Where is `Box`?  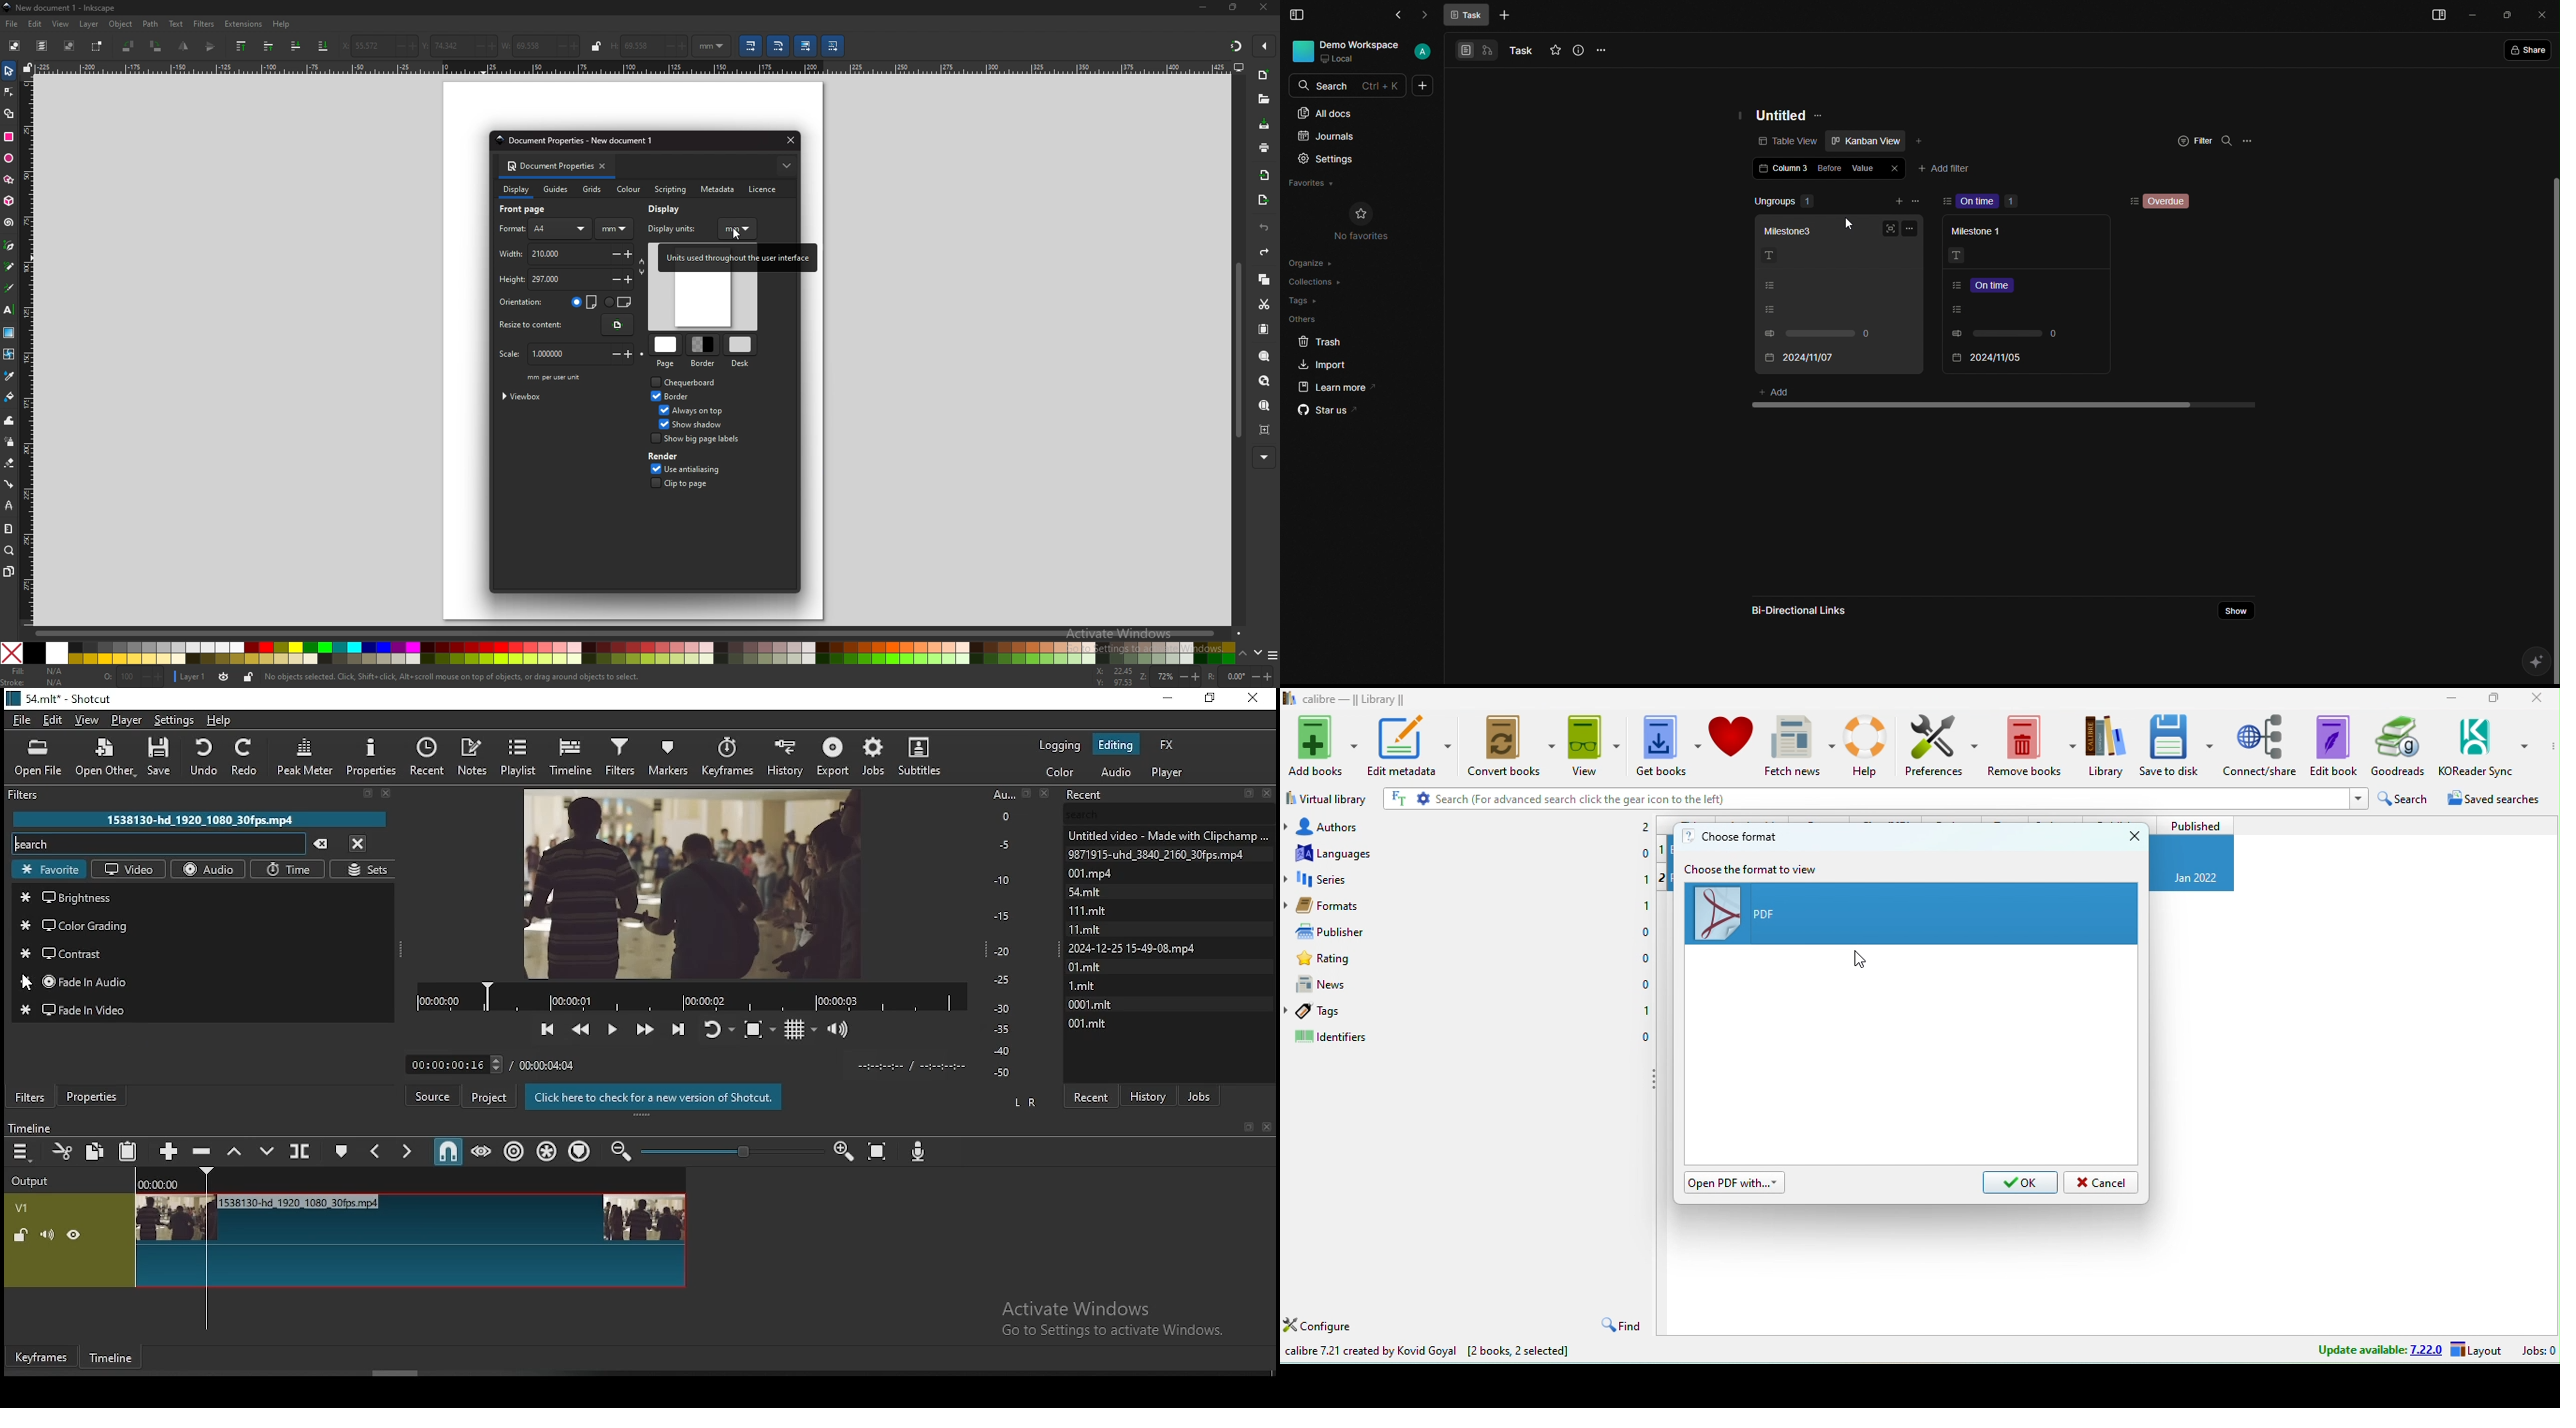 Box is located at coordinates (2508, 15).